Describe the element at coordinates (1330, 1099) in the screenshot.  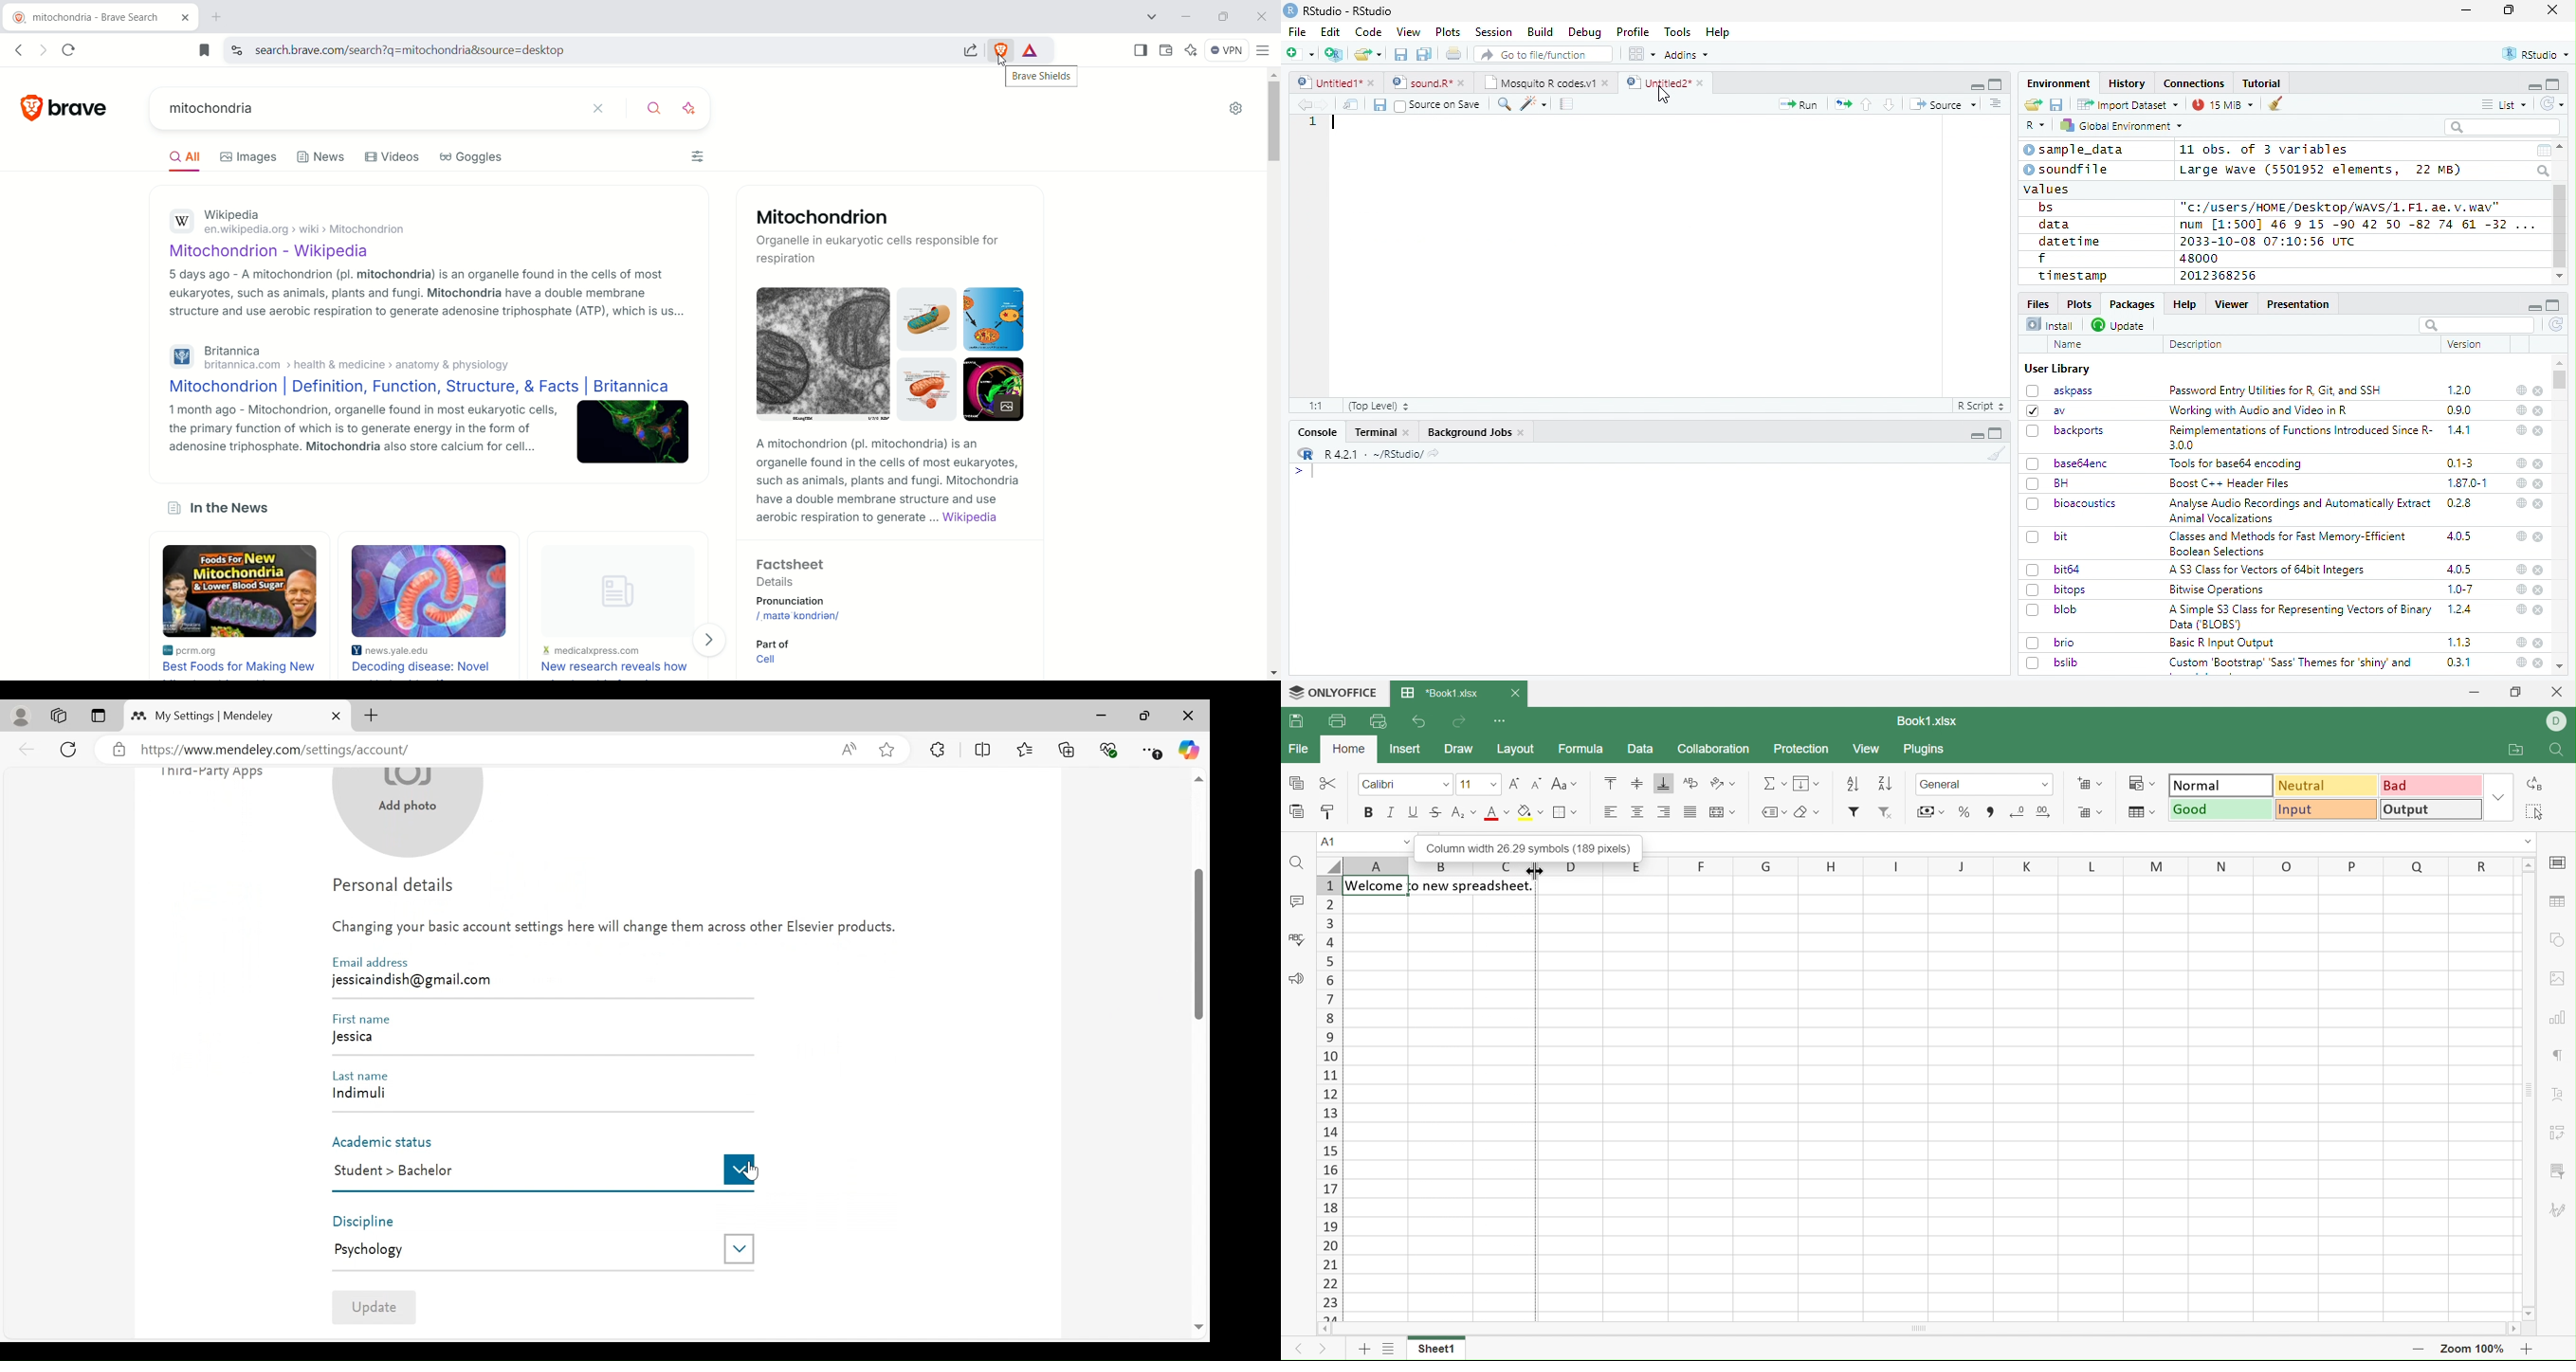
I see `Row Numbers` at that location.